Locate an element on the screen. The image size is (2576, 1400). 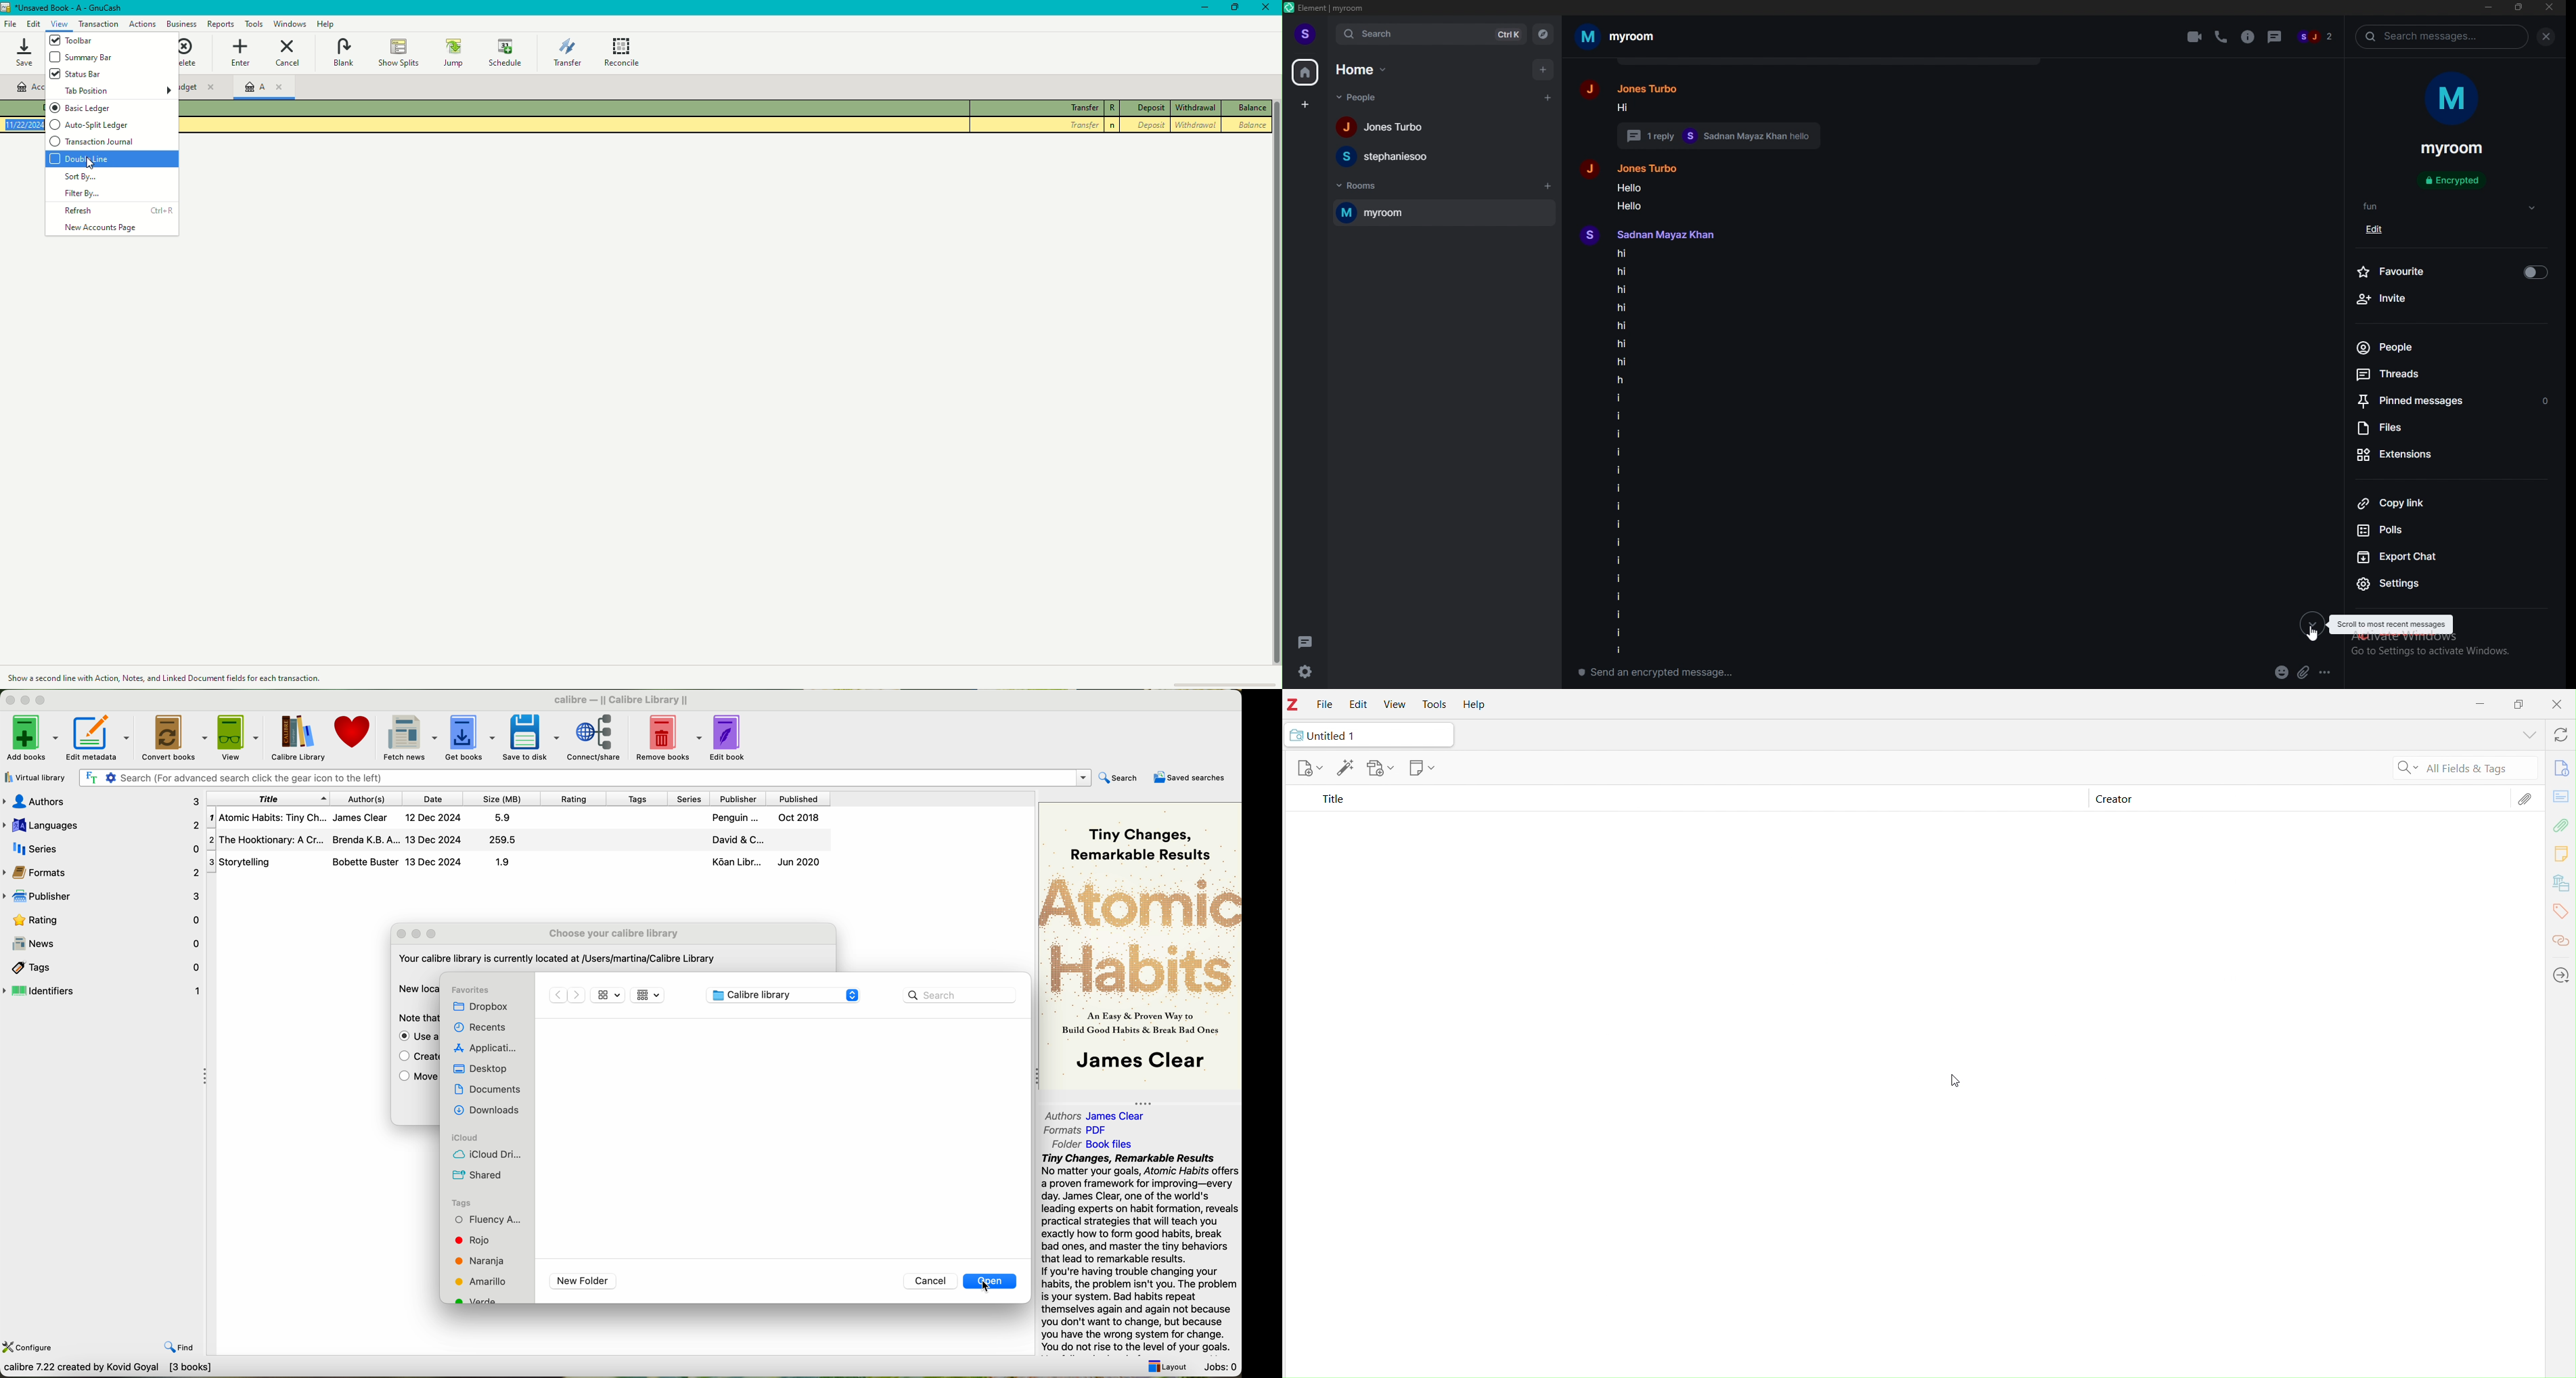
maximize window is located at coordinates (432, 933).